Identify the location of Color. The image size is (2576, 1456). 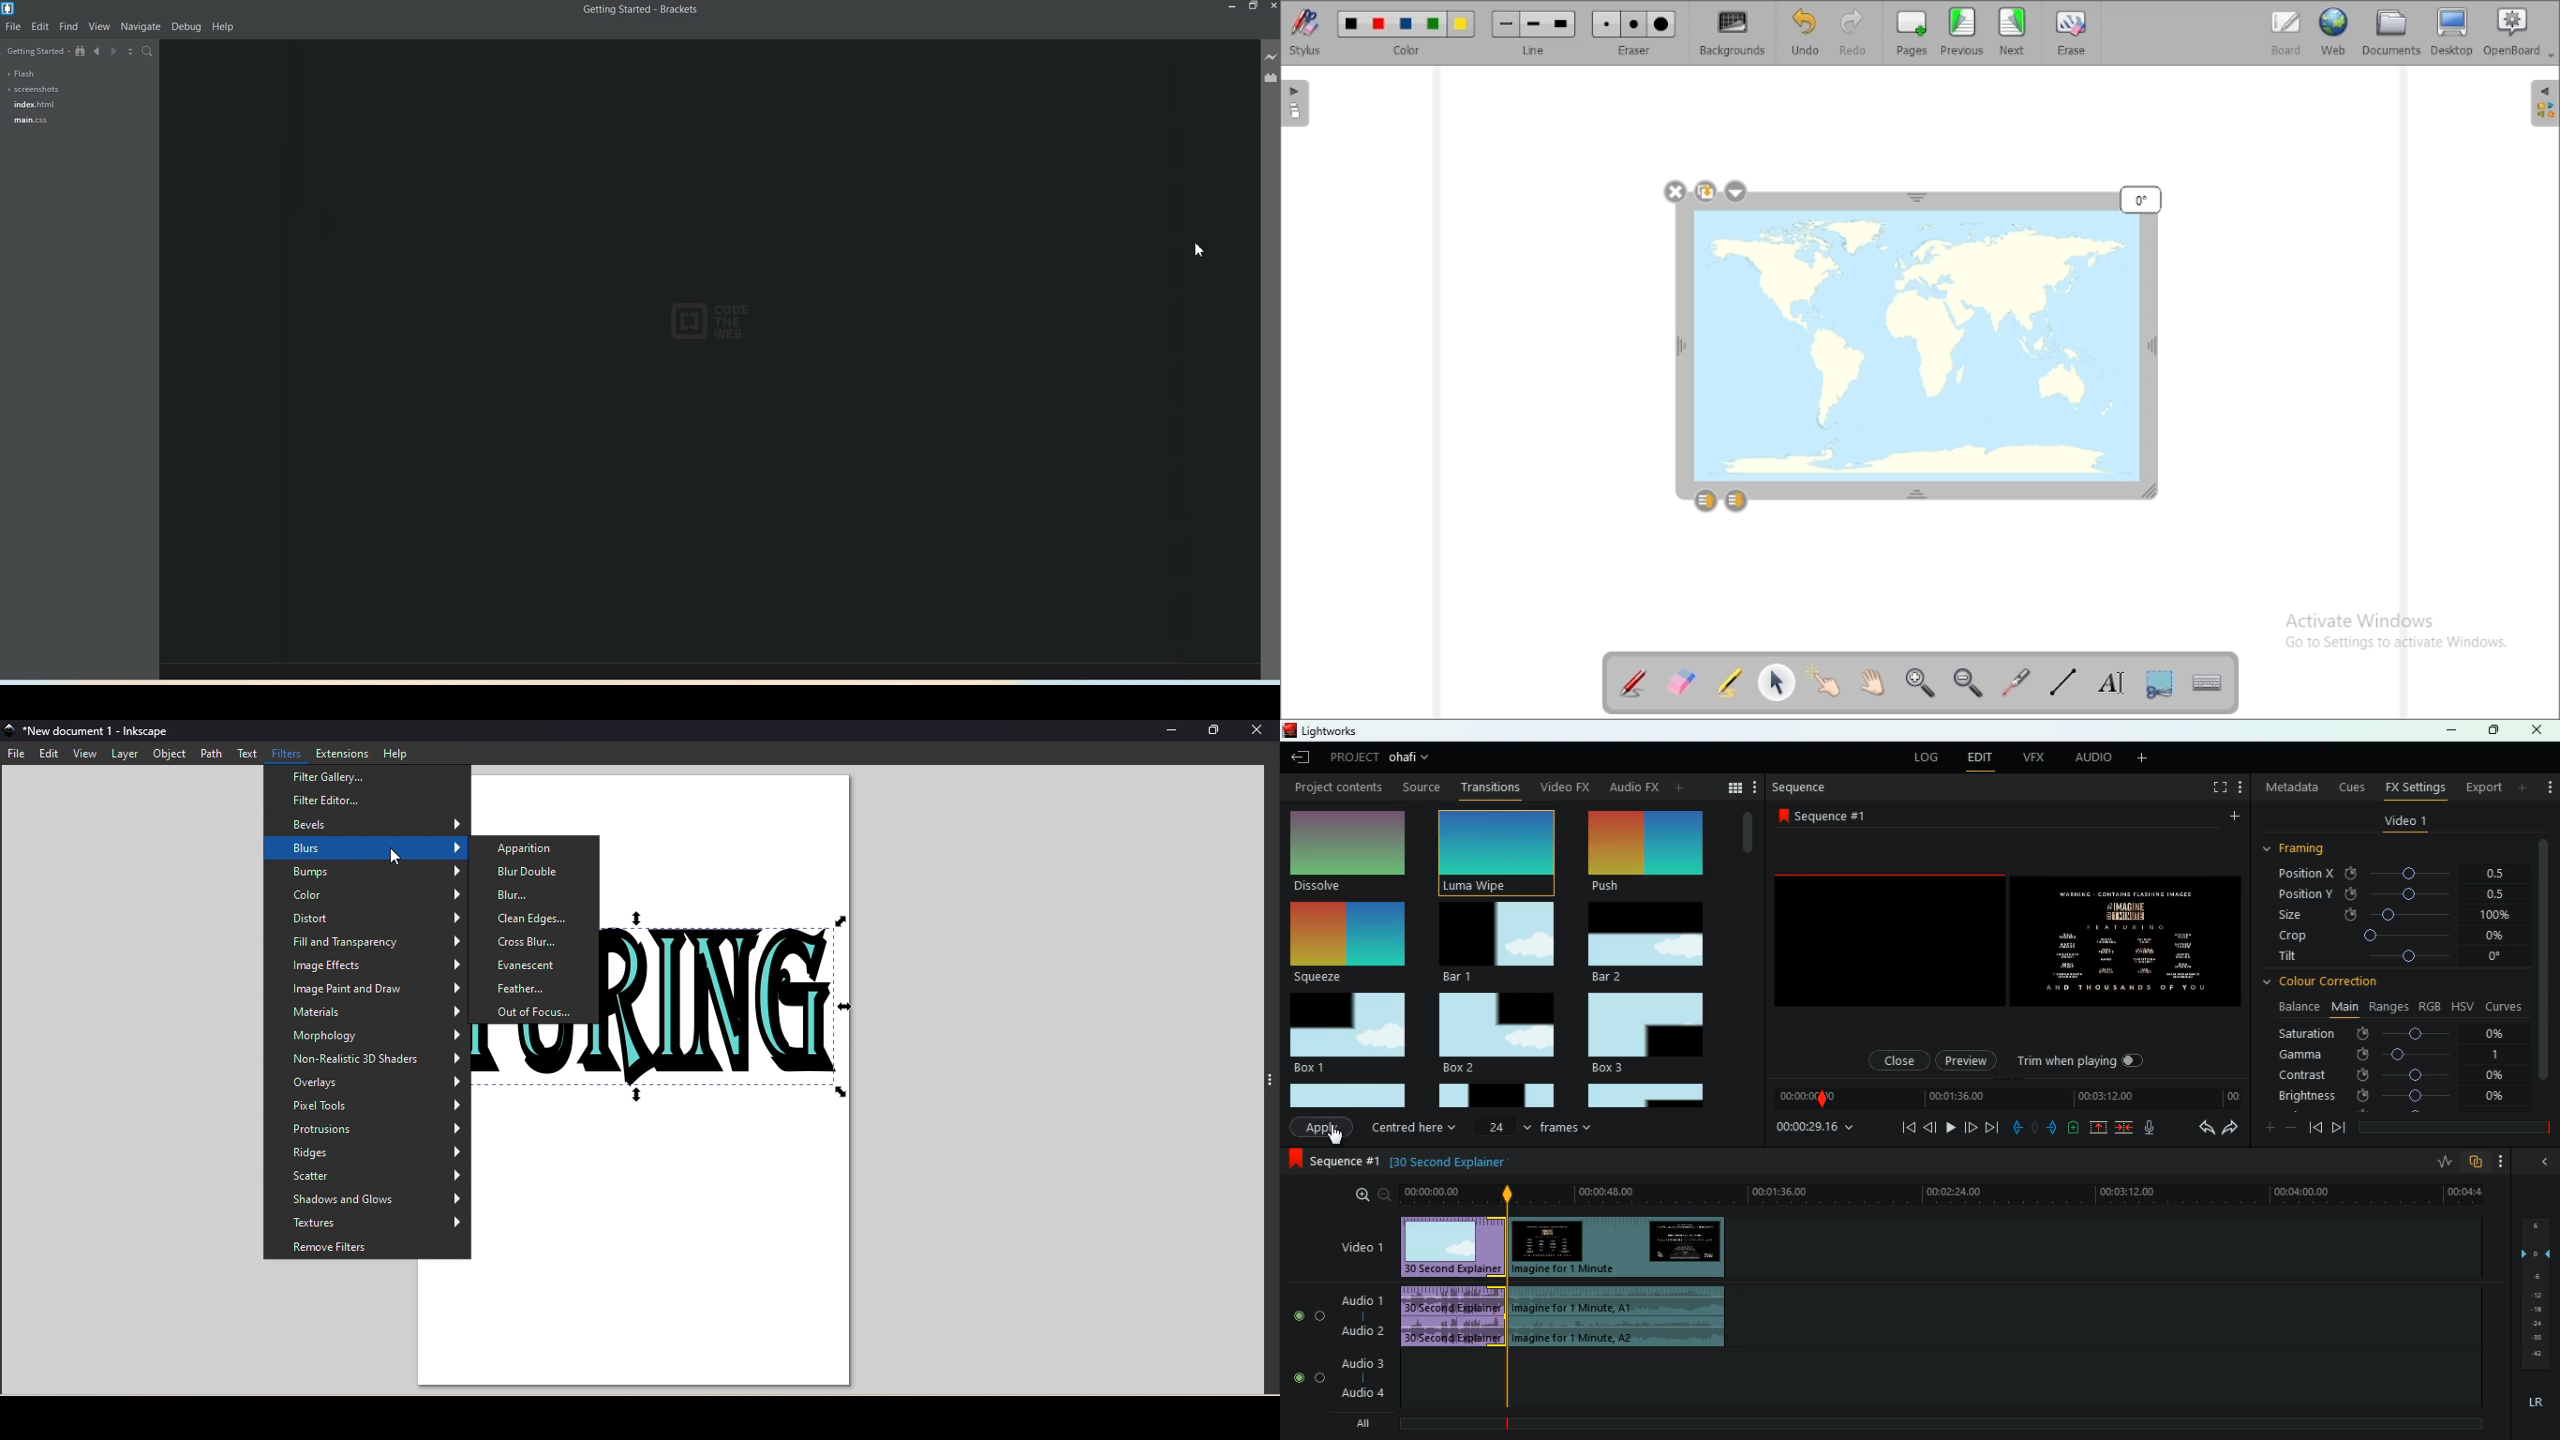
(367, 895).